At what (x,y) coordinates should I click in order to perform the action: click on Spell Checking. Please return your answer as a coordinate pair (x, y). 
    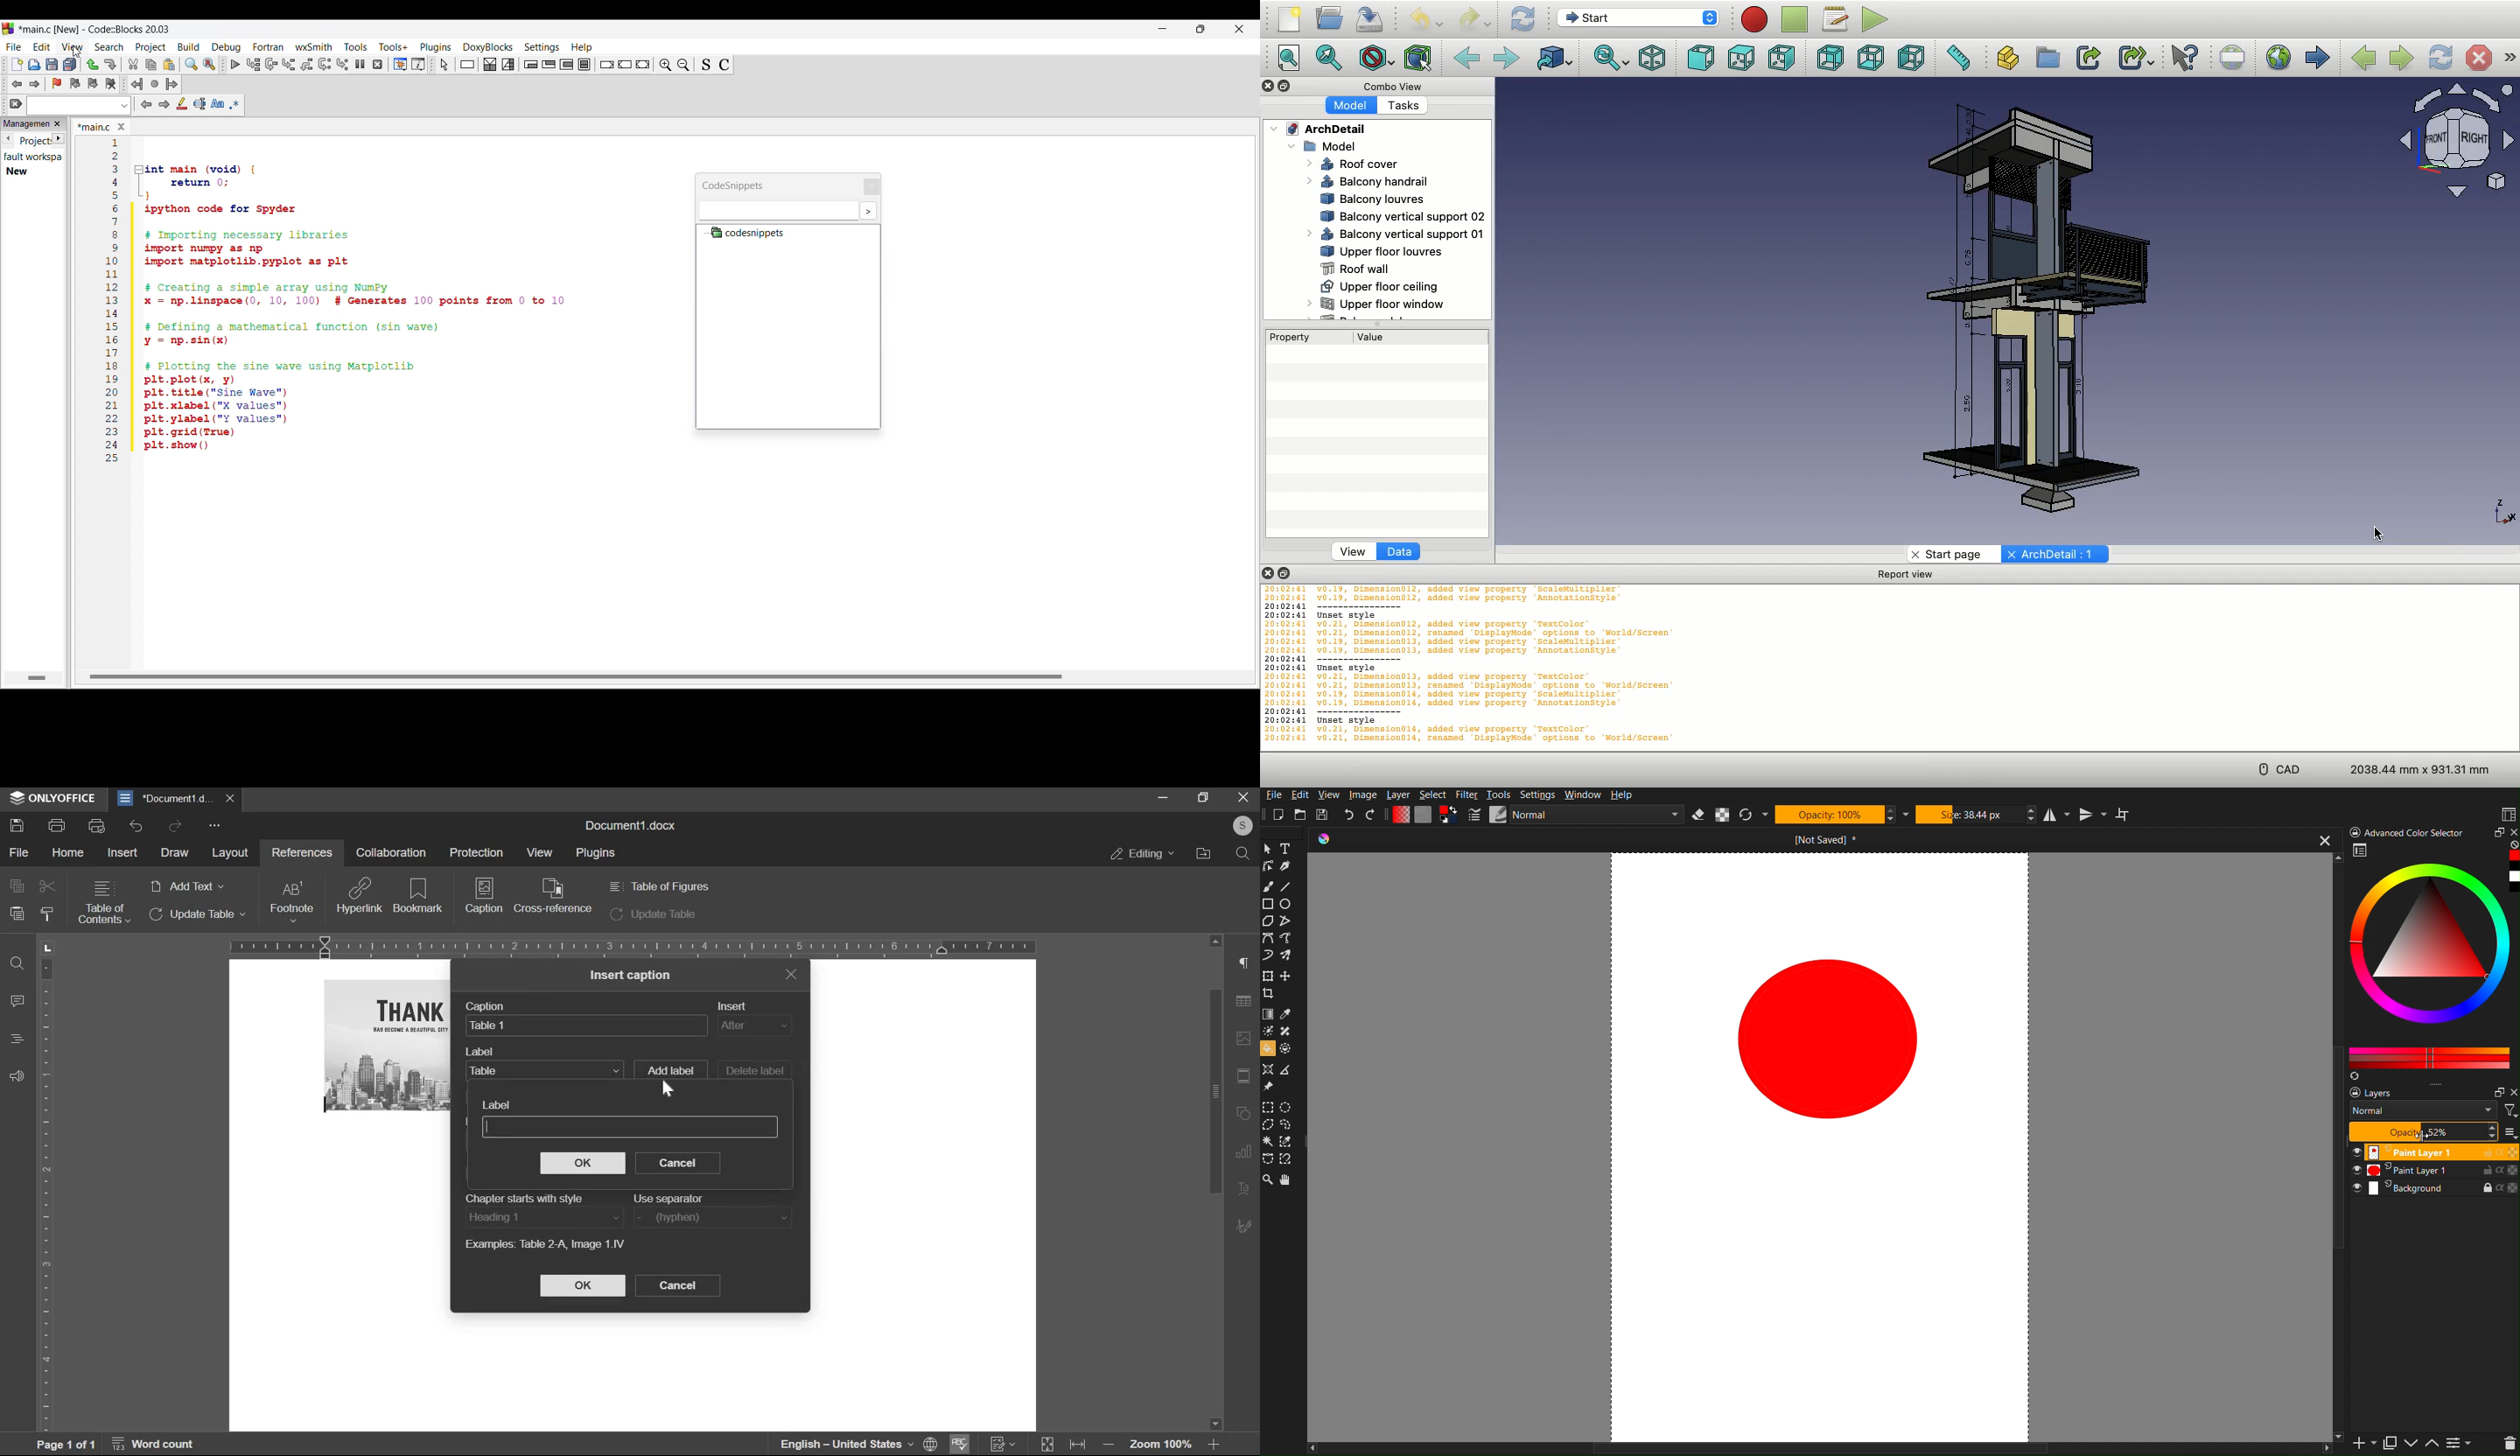
    Looking at the image, I should click on (958, 1445).